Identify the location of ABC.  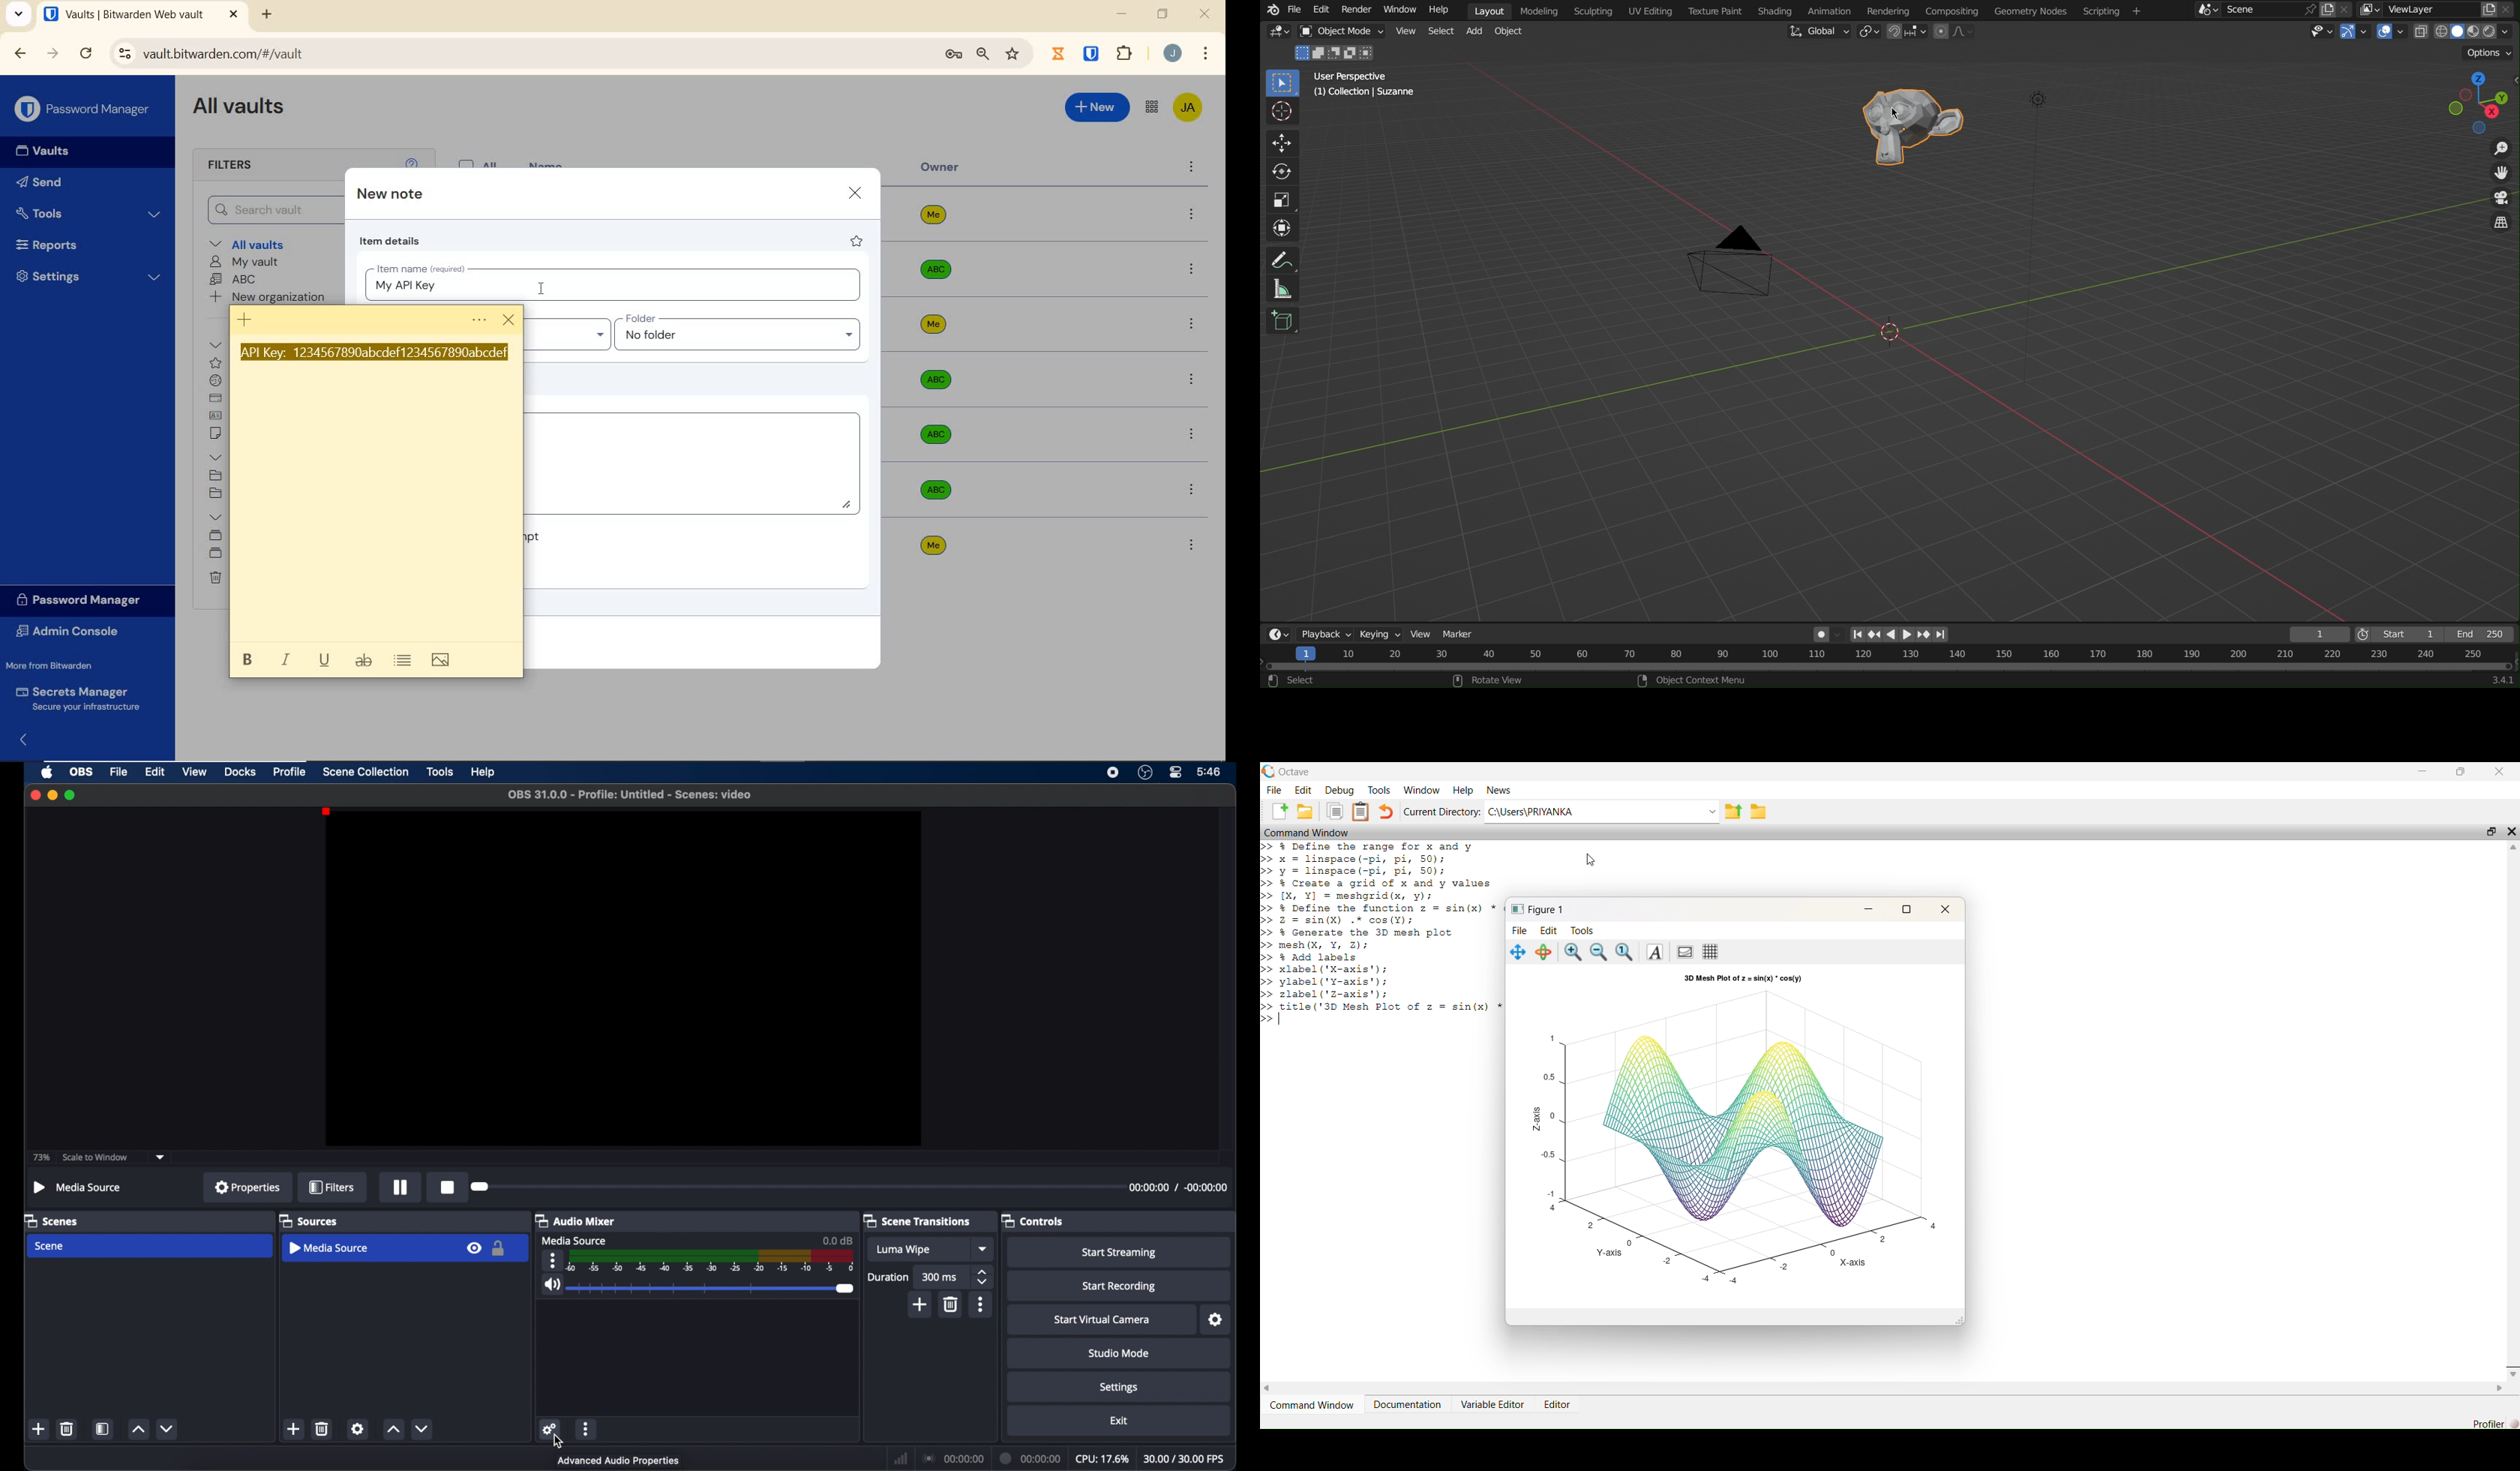
(236, 280).